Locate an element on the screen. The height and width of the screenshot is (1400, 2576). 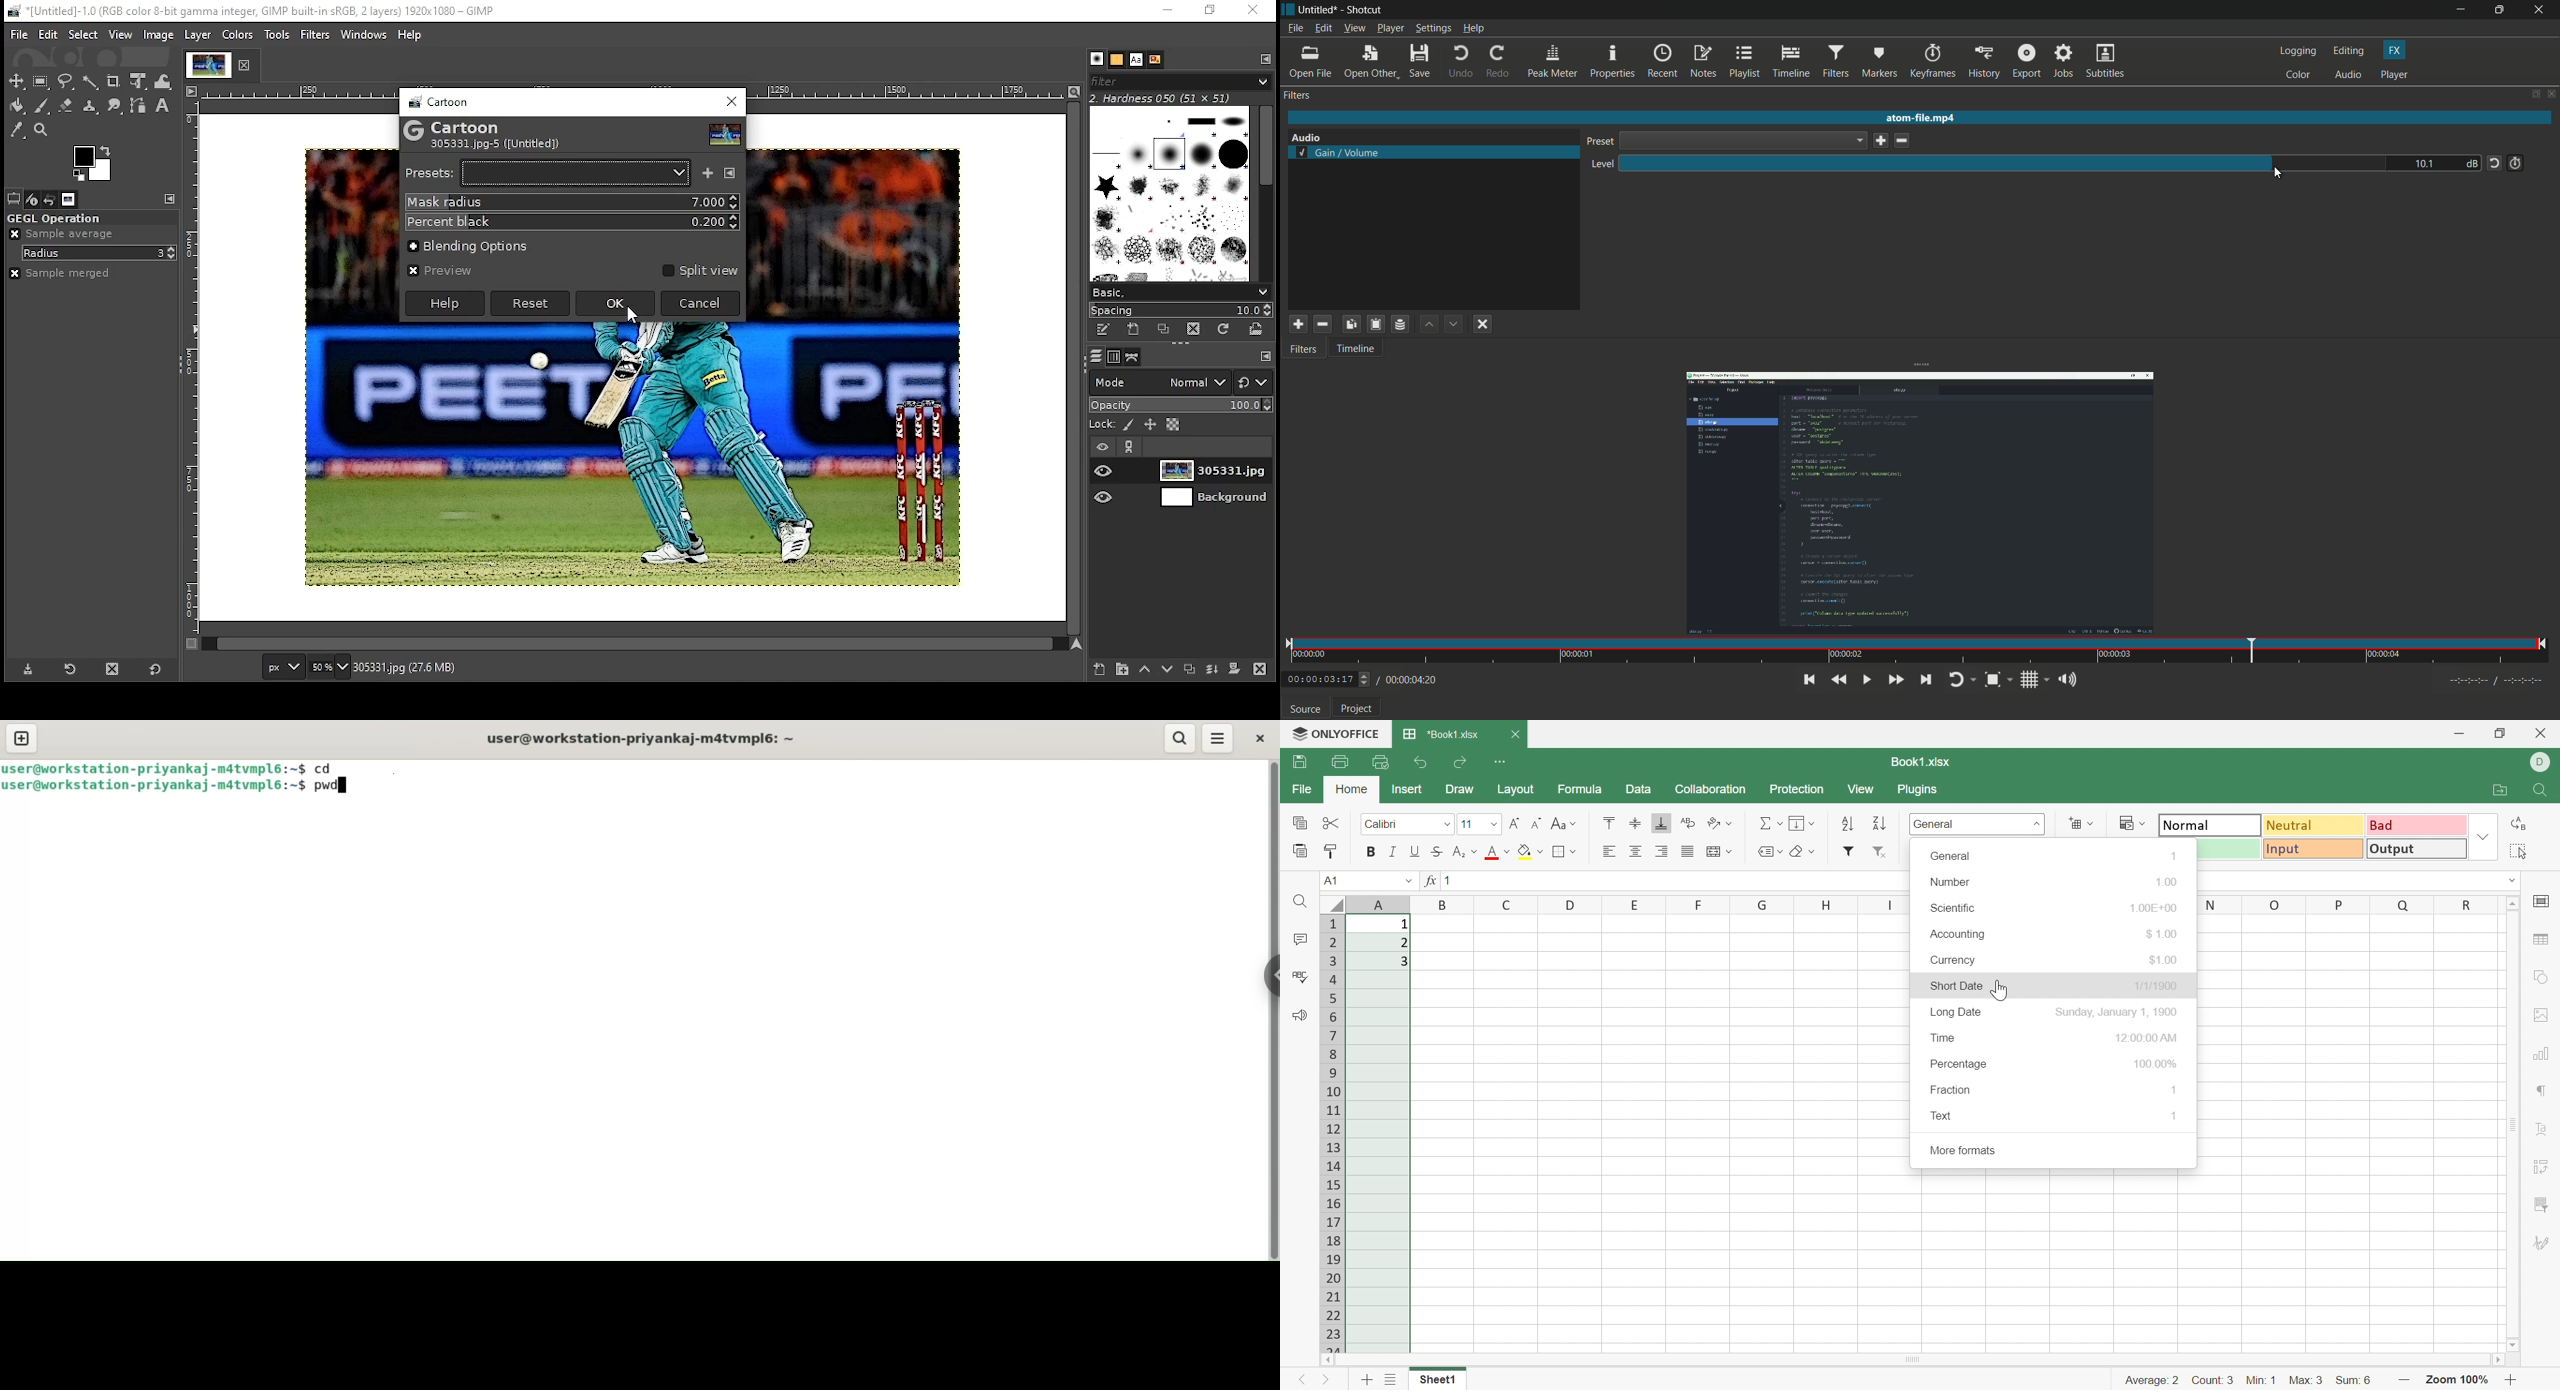
user@workstation-priyankaj-m4atvmpl6:~ is located at coordinates (646, 739).